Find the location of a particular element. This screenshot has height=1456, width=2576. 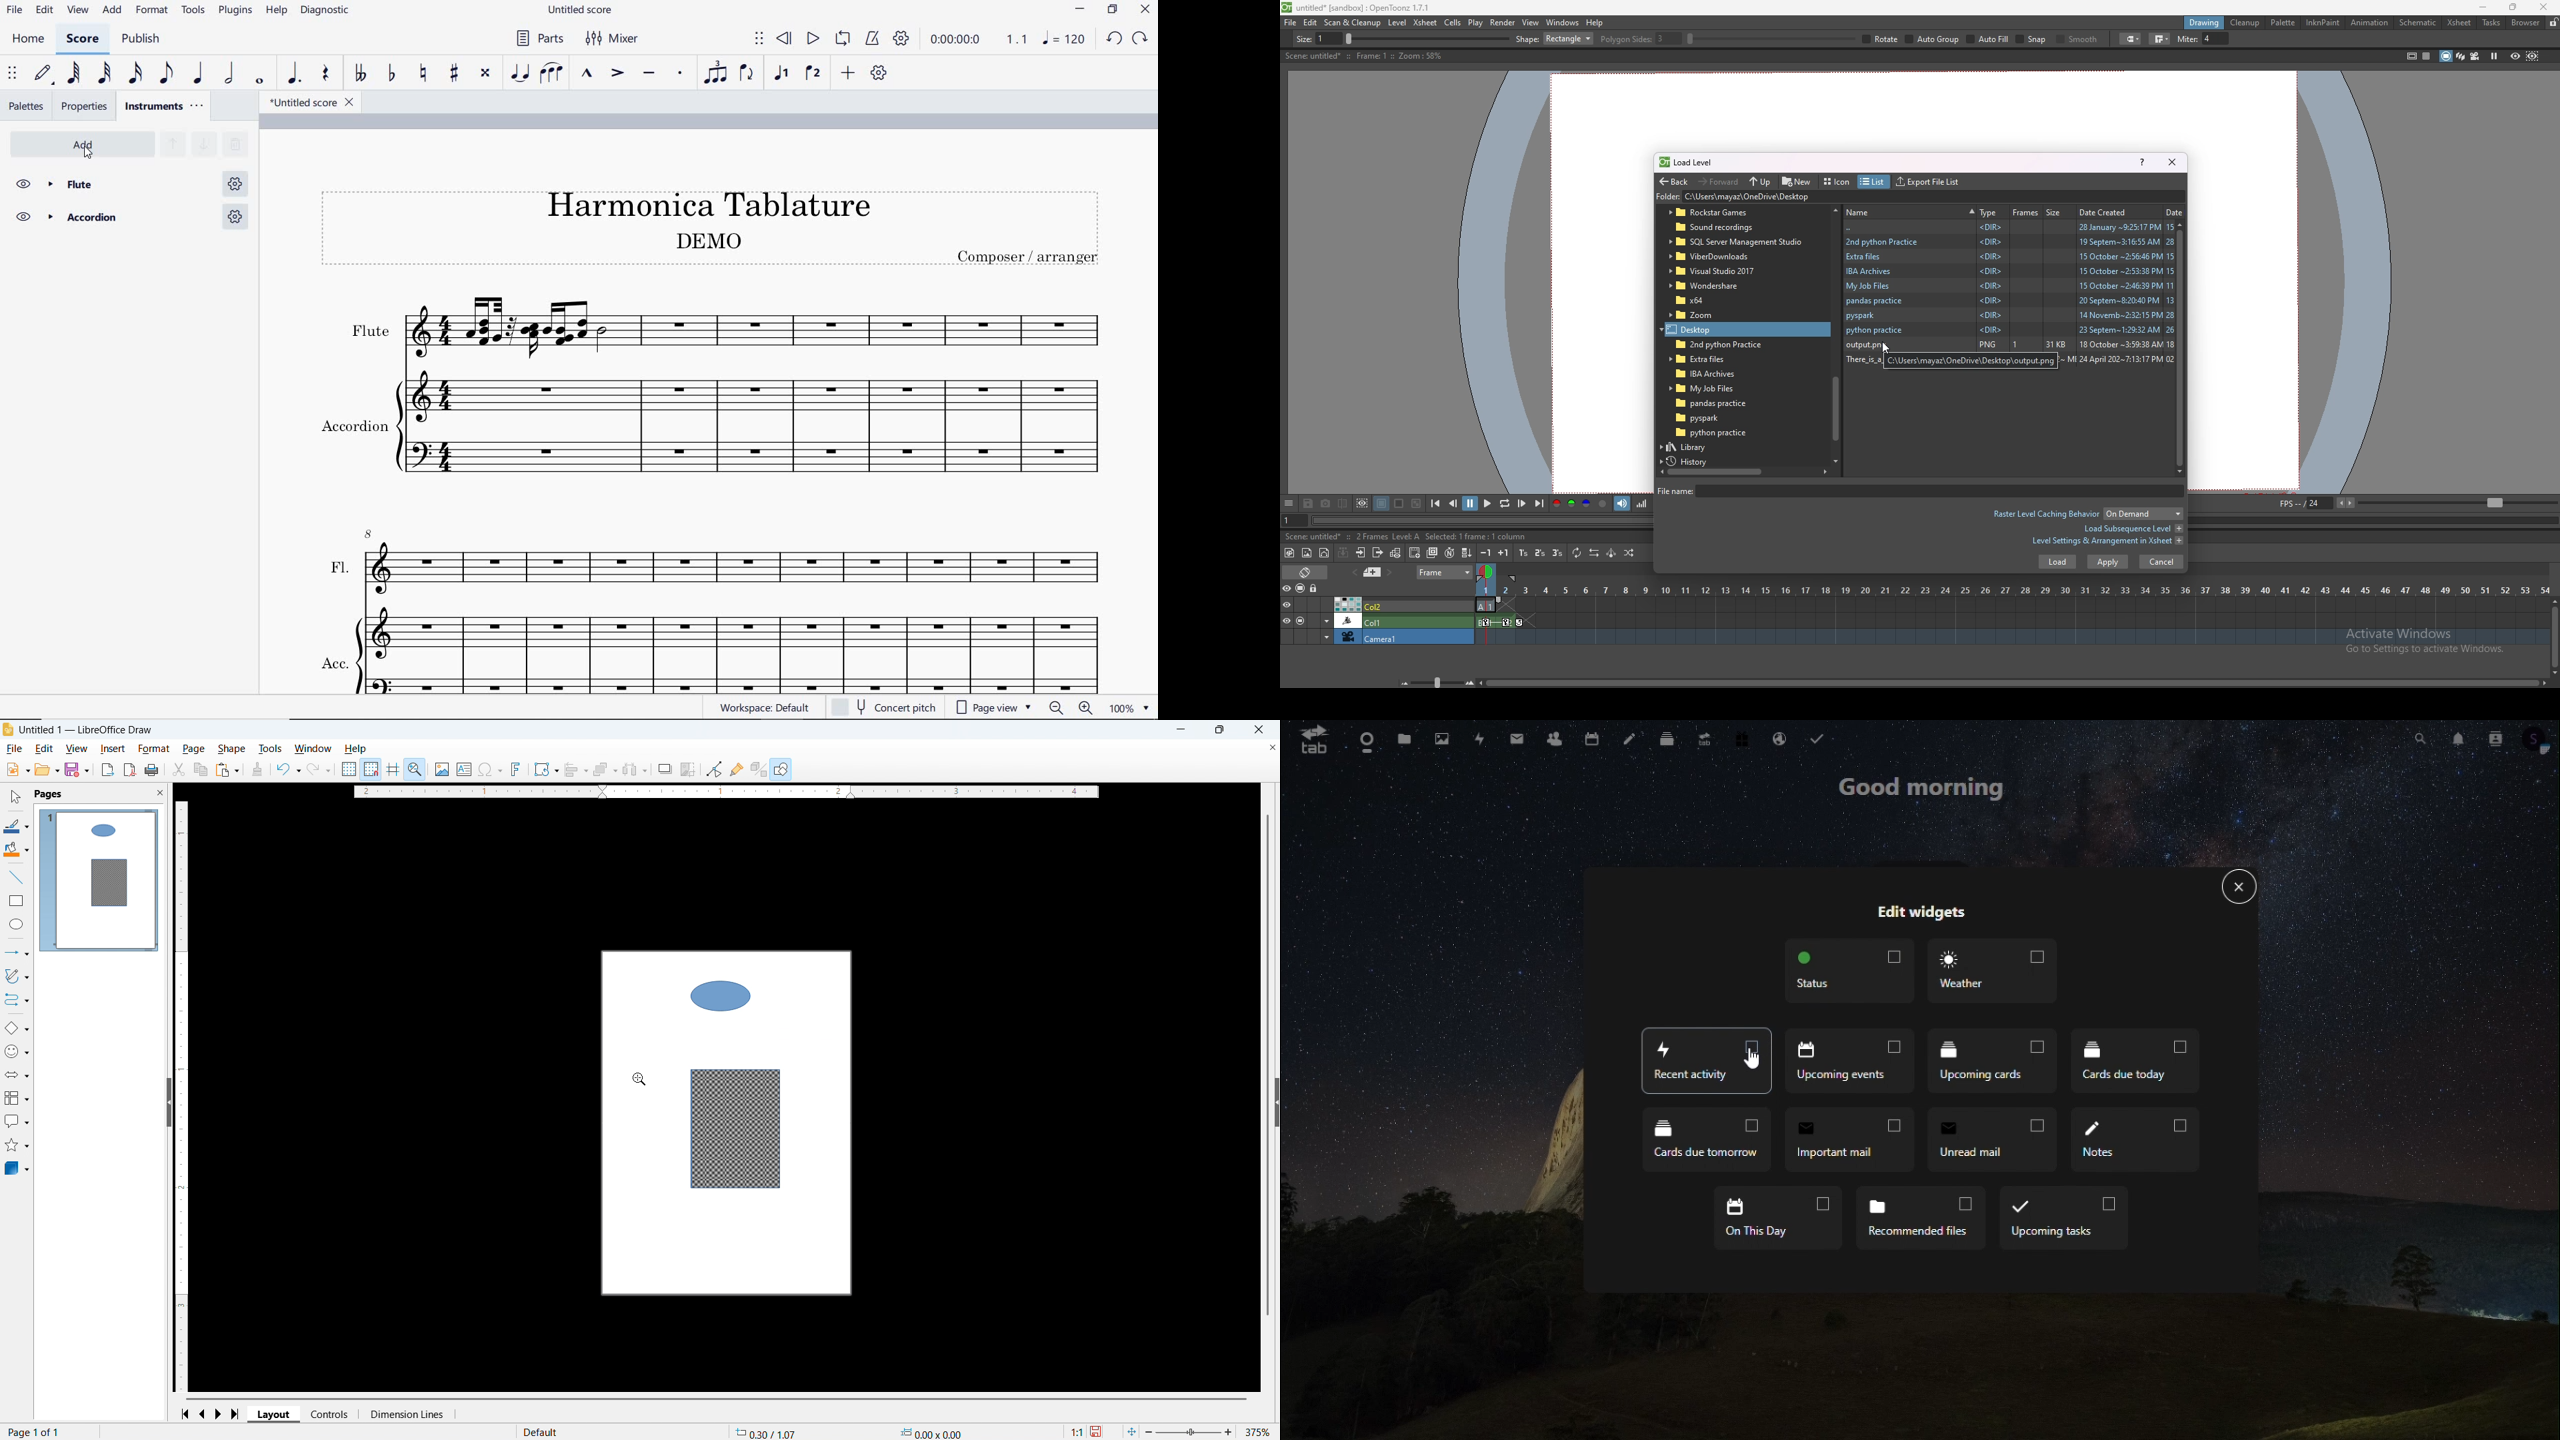

up is located at coordinates (1760, 182).